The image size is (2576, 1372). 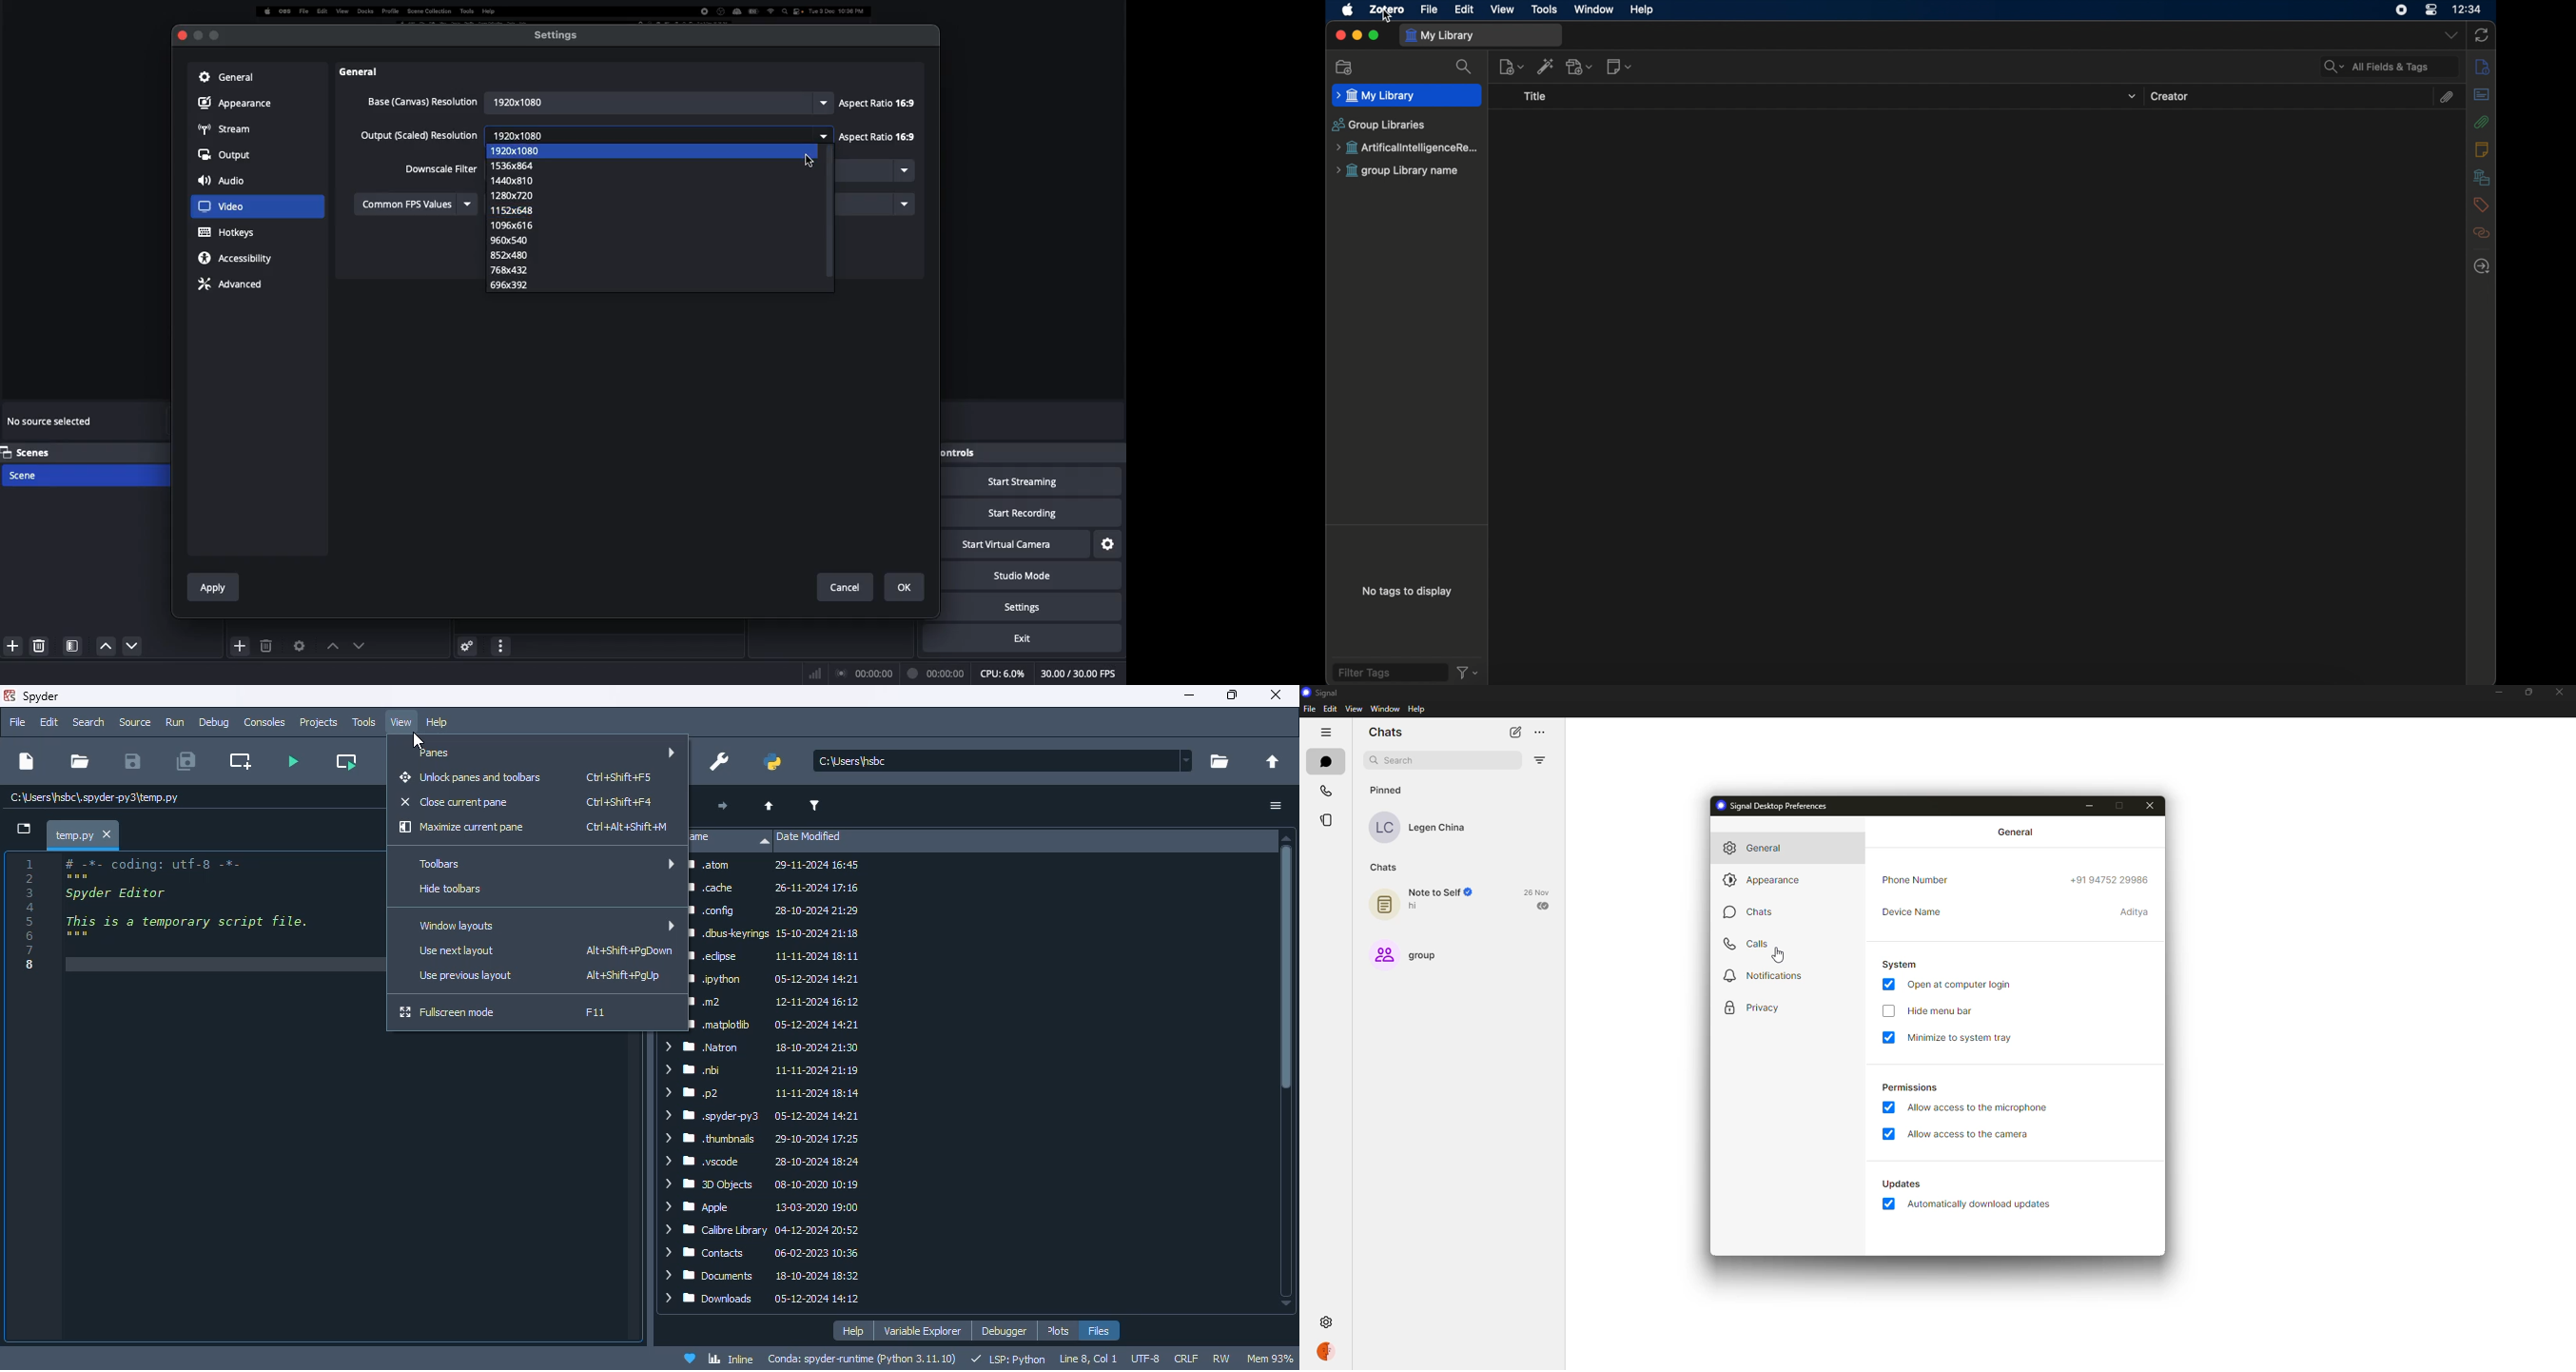 What do you see at coordinates (175, 723) in the screenshot?
I see `run` at bounding box center [175, 723].